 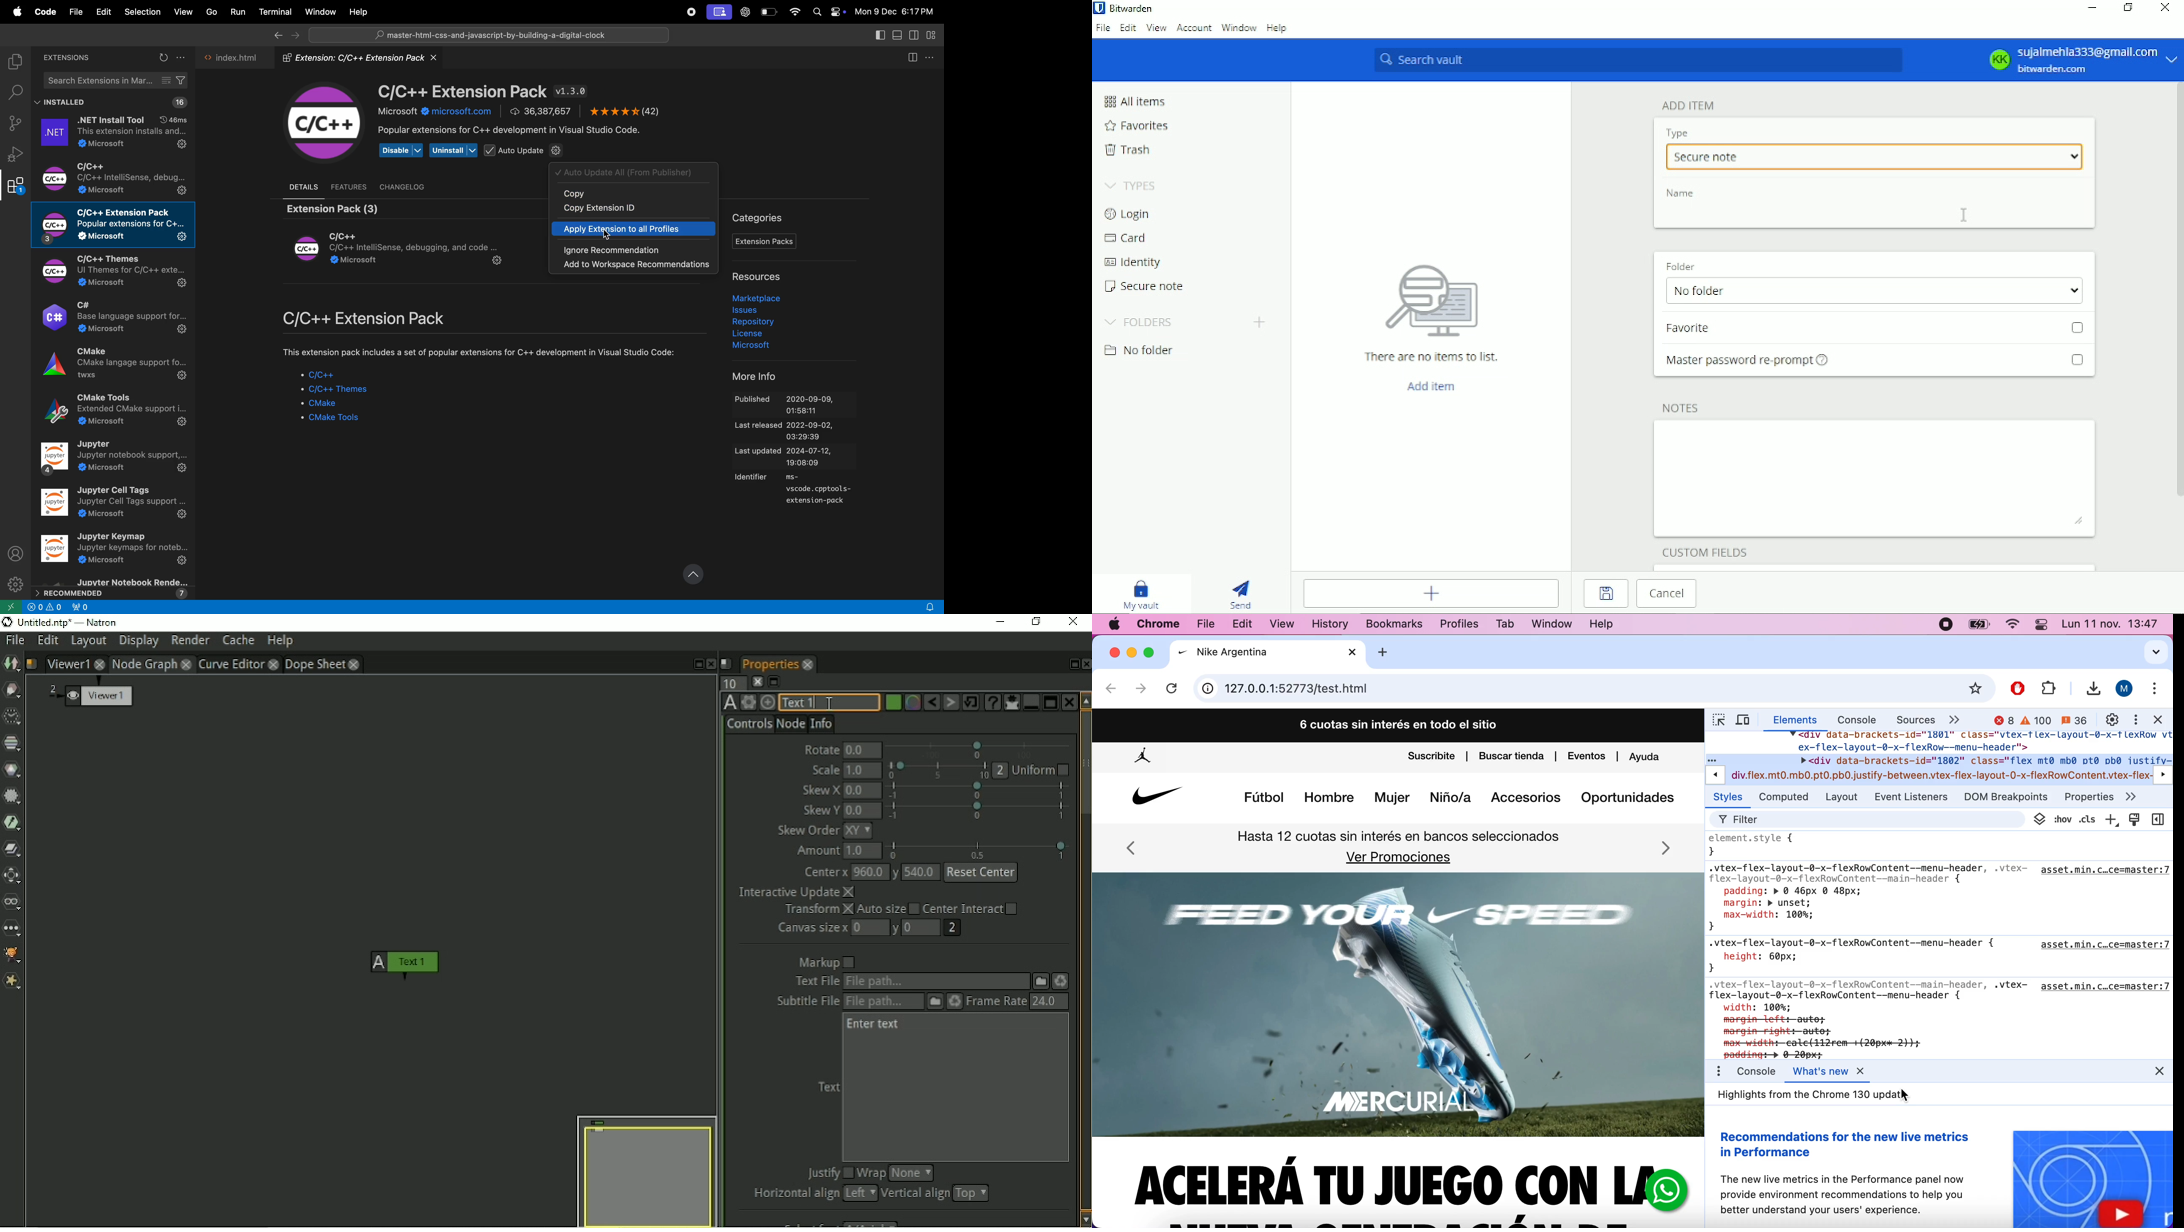 I want to click on stop ad blocker, so click(x=2019, y=686).